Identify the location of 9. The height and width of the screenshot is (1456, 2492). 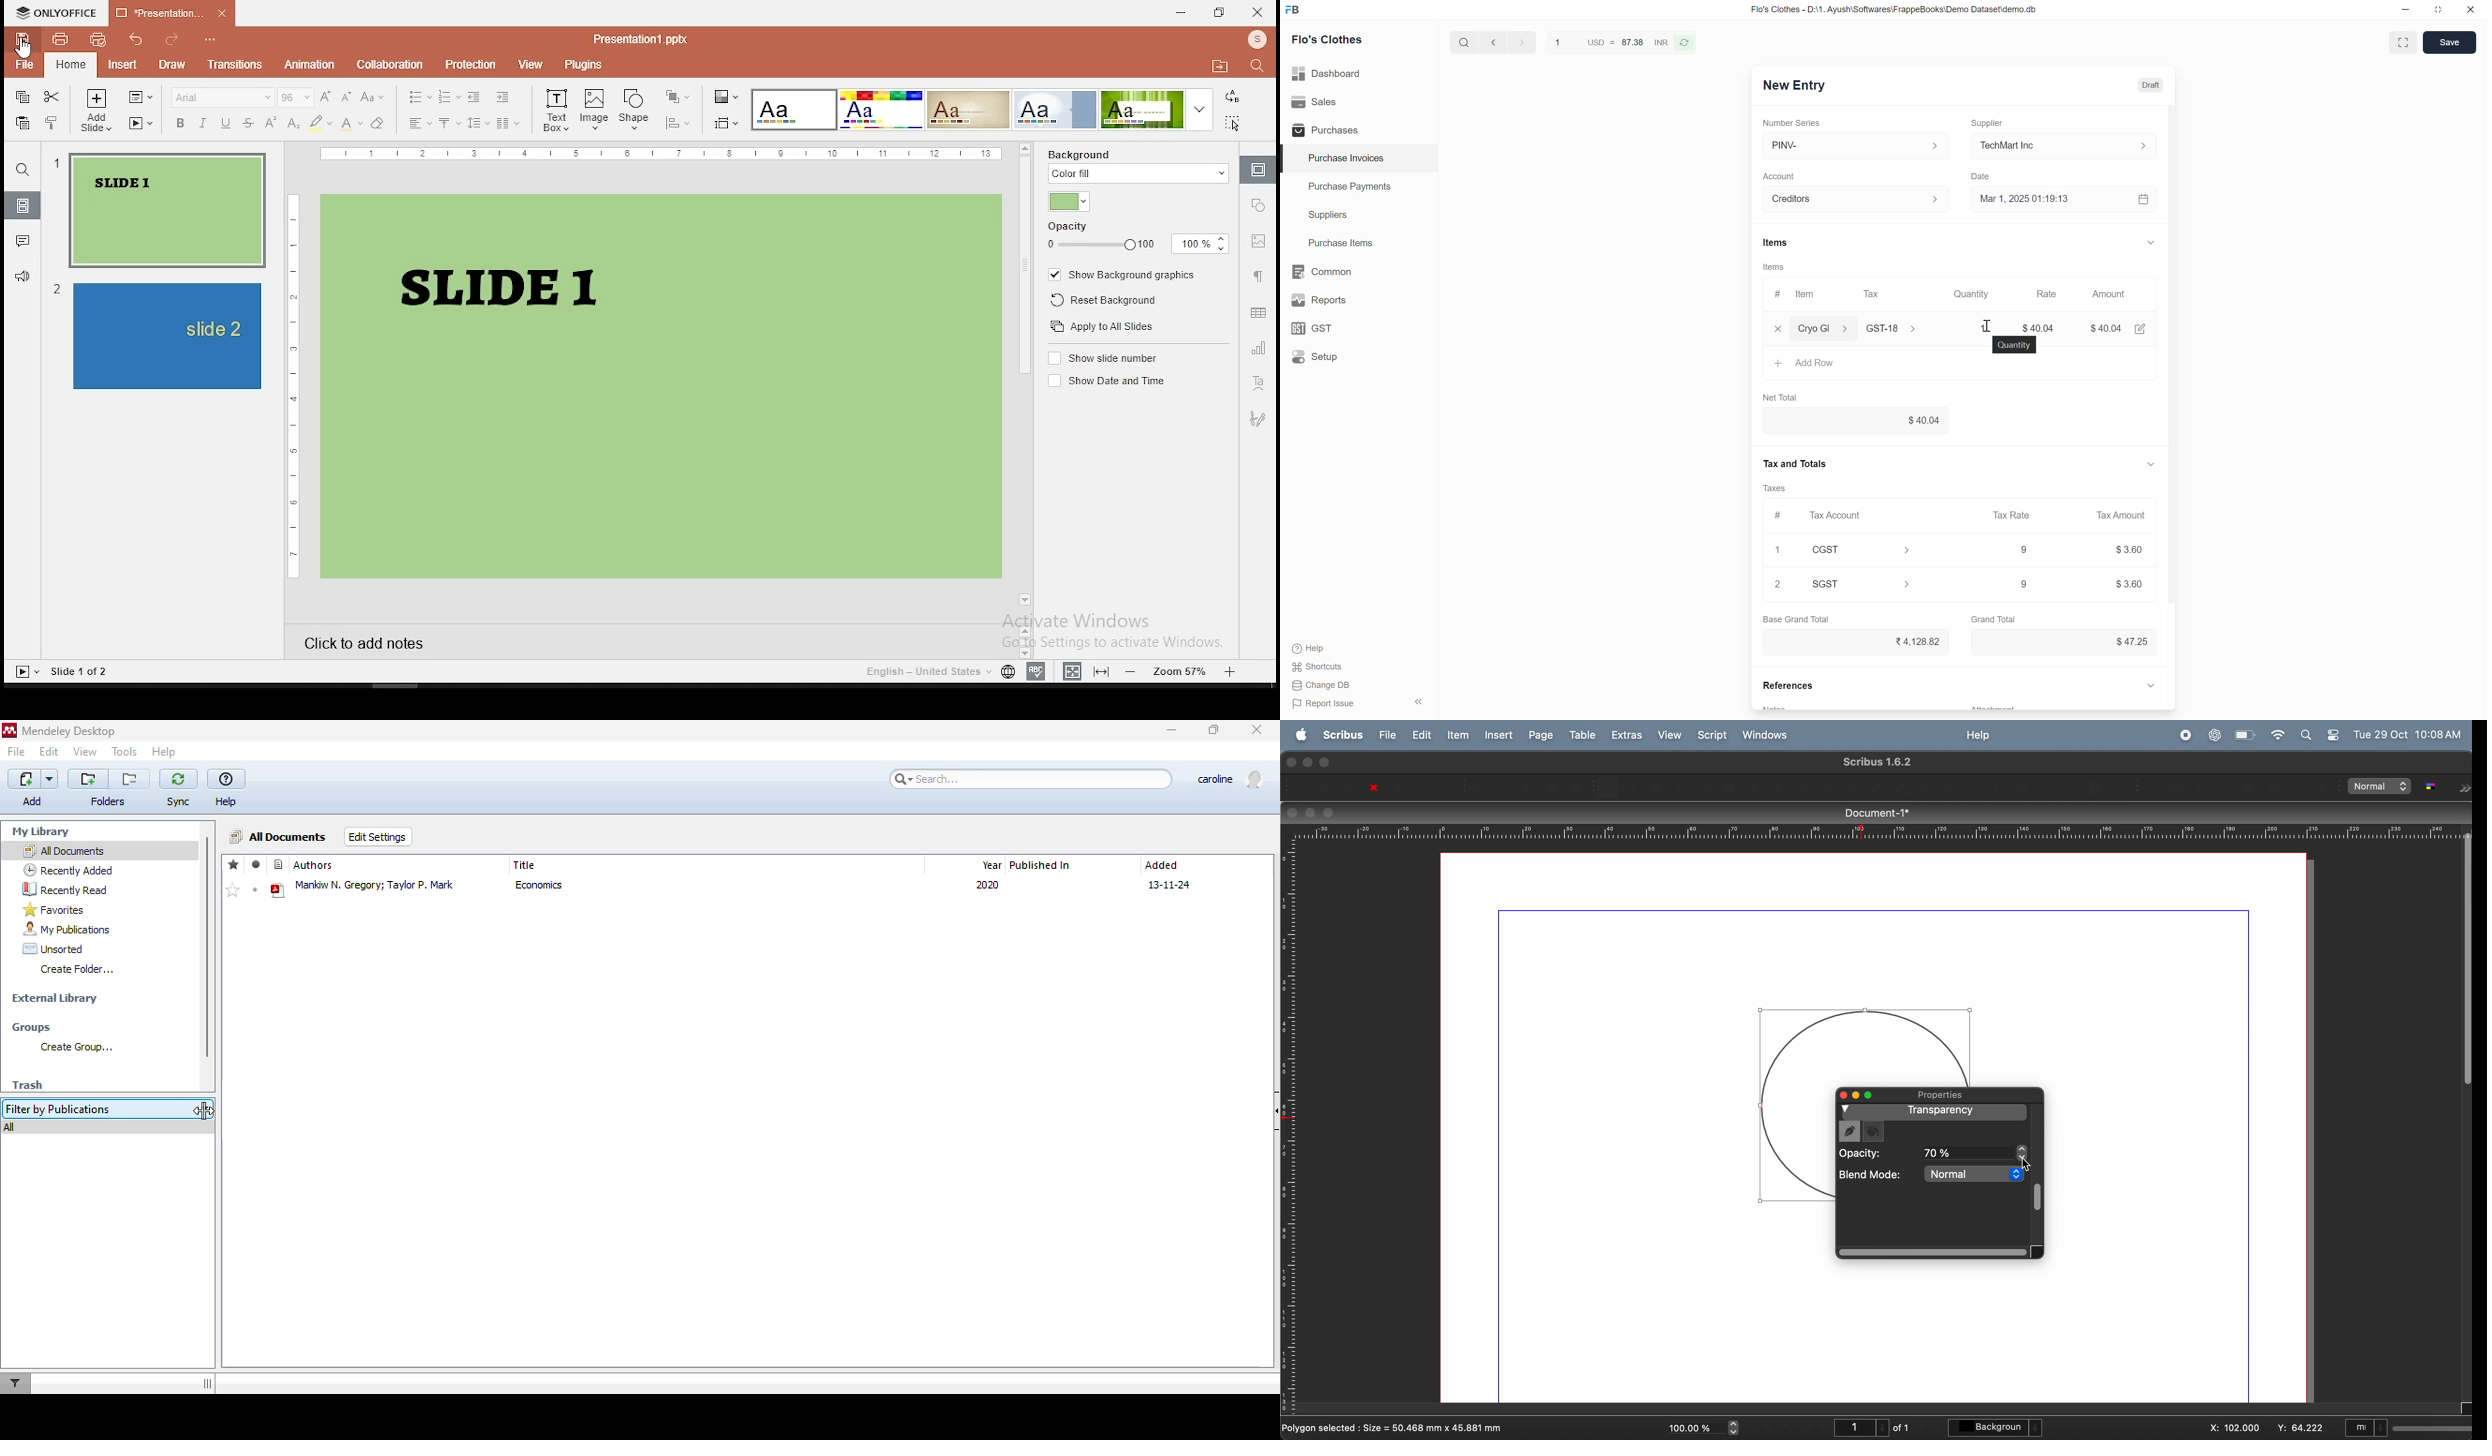
(2022, 550).